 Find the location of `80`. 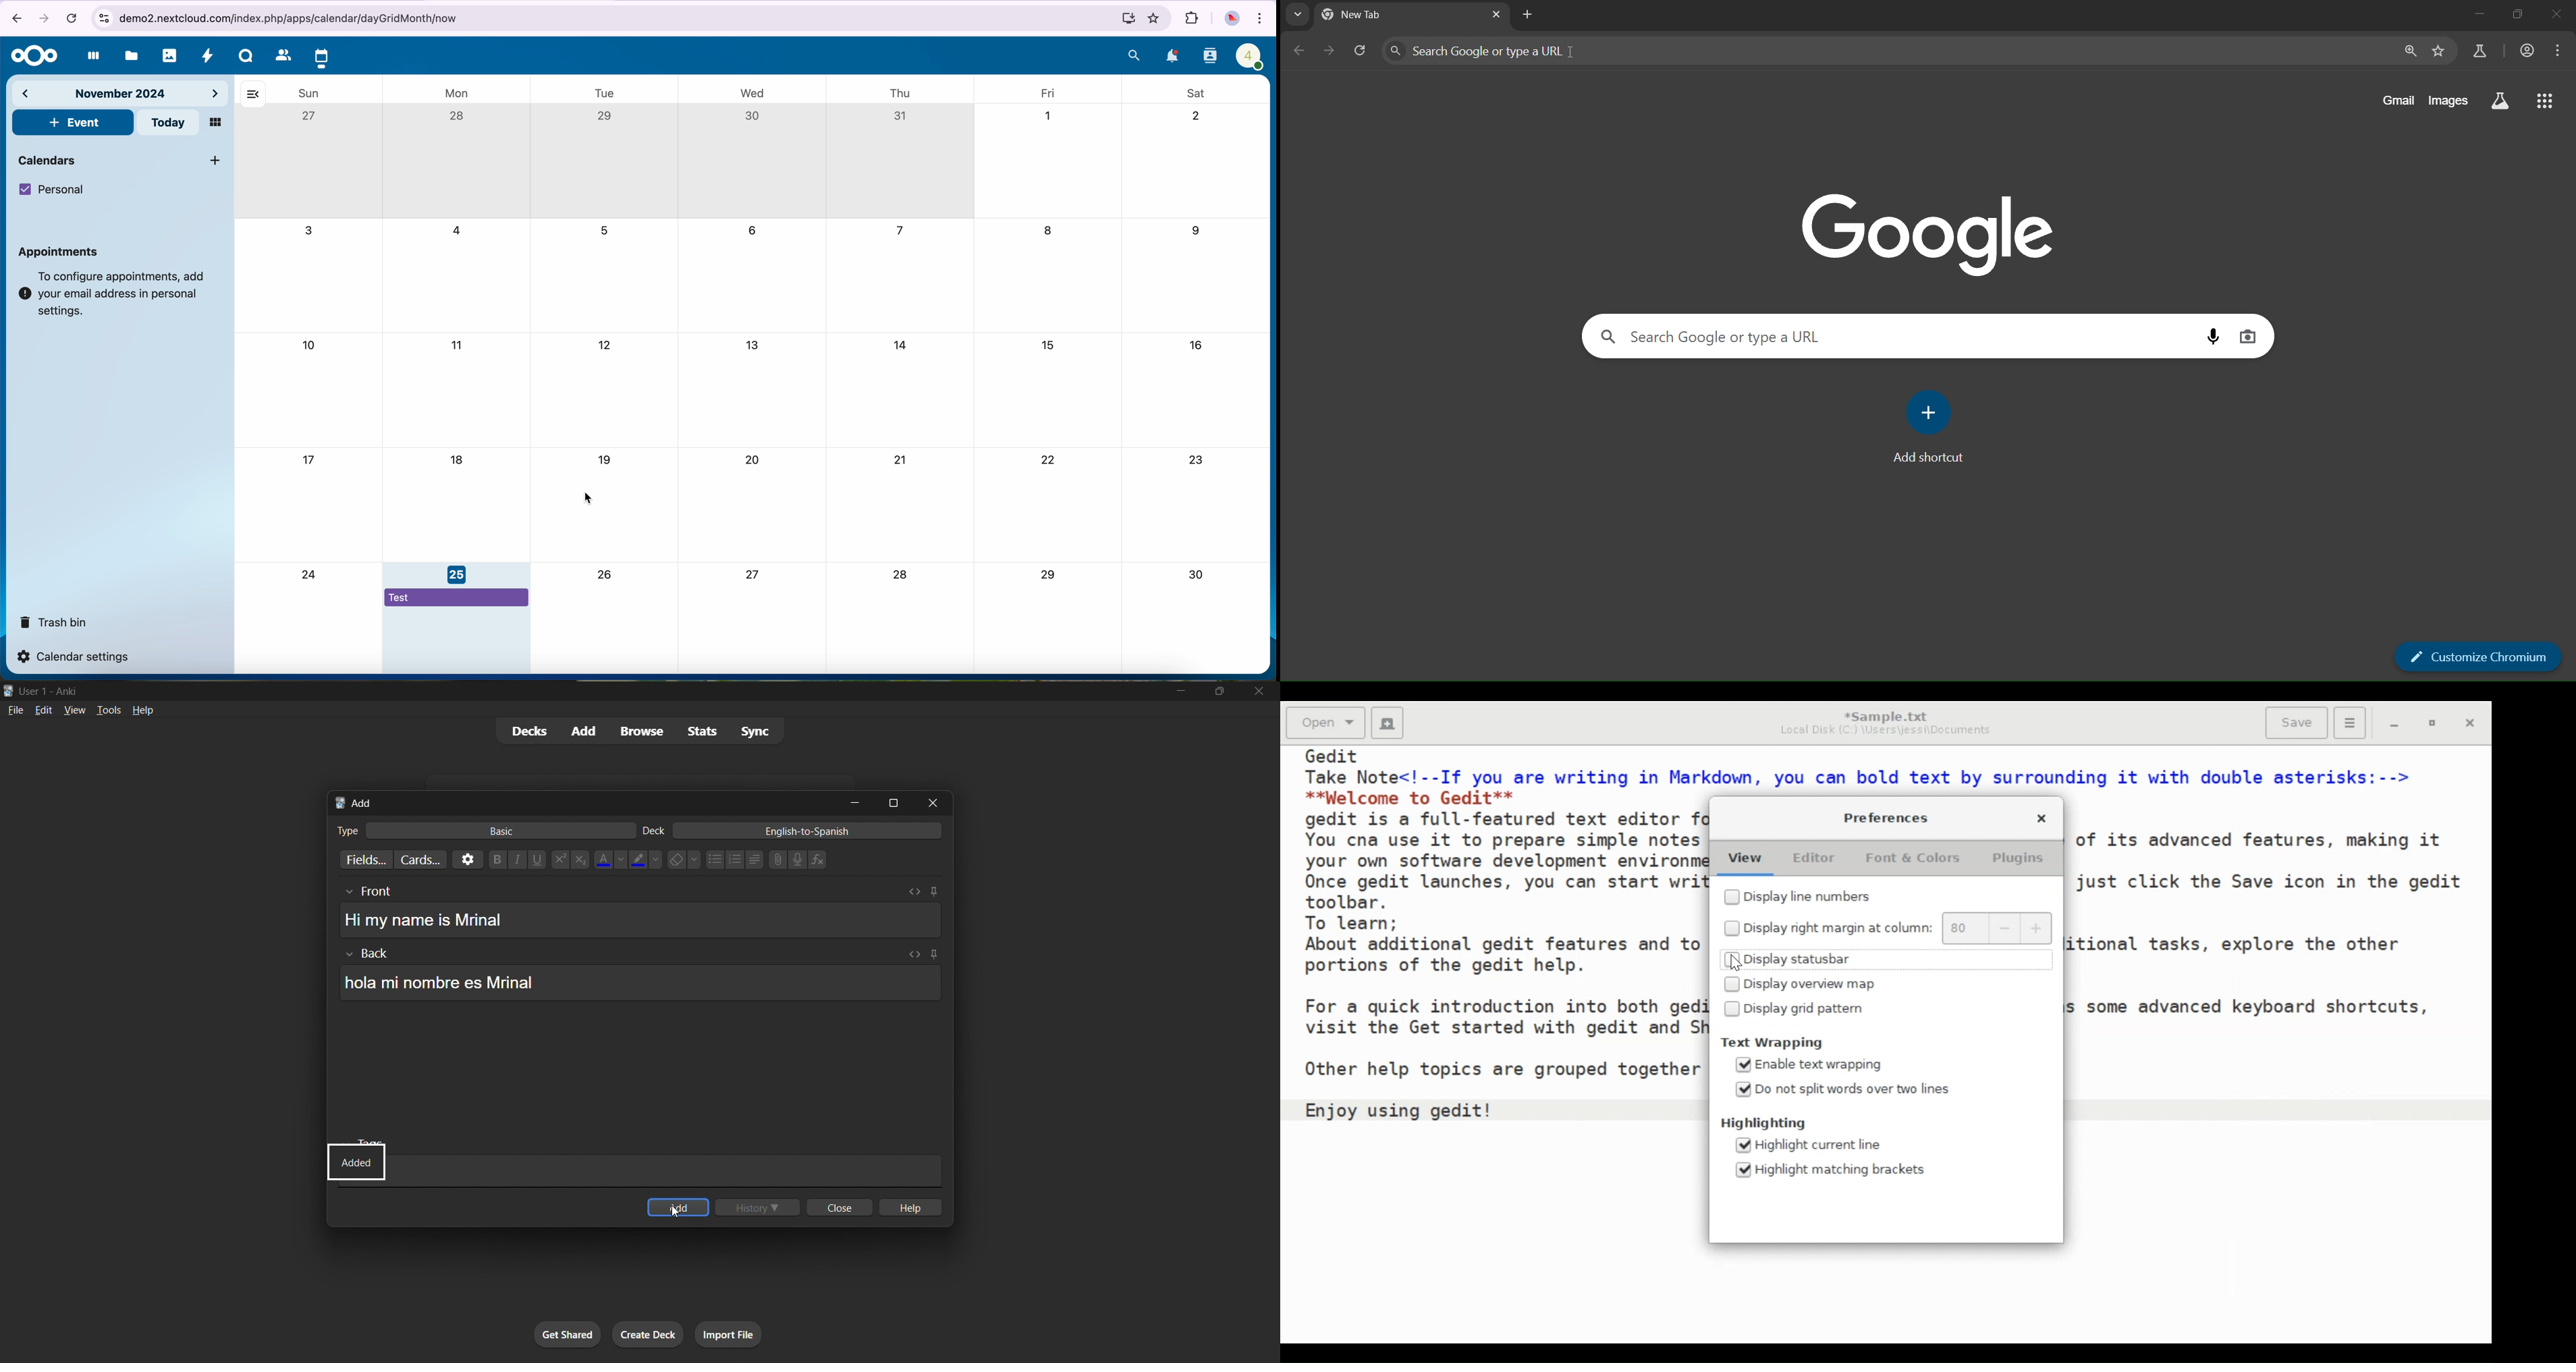

80 is located at coordinates (1964, 928).